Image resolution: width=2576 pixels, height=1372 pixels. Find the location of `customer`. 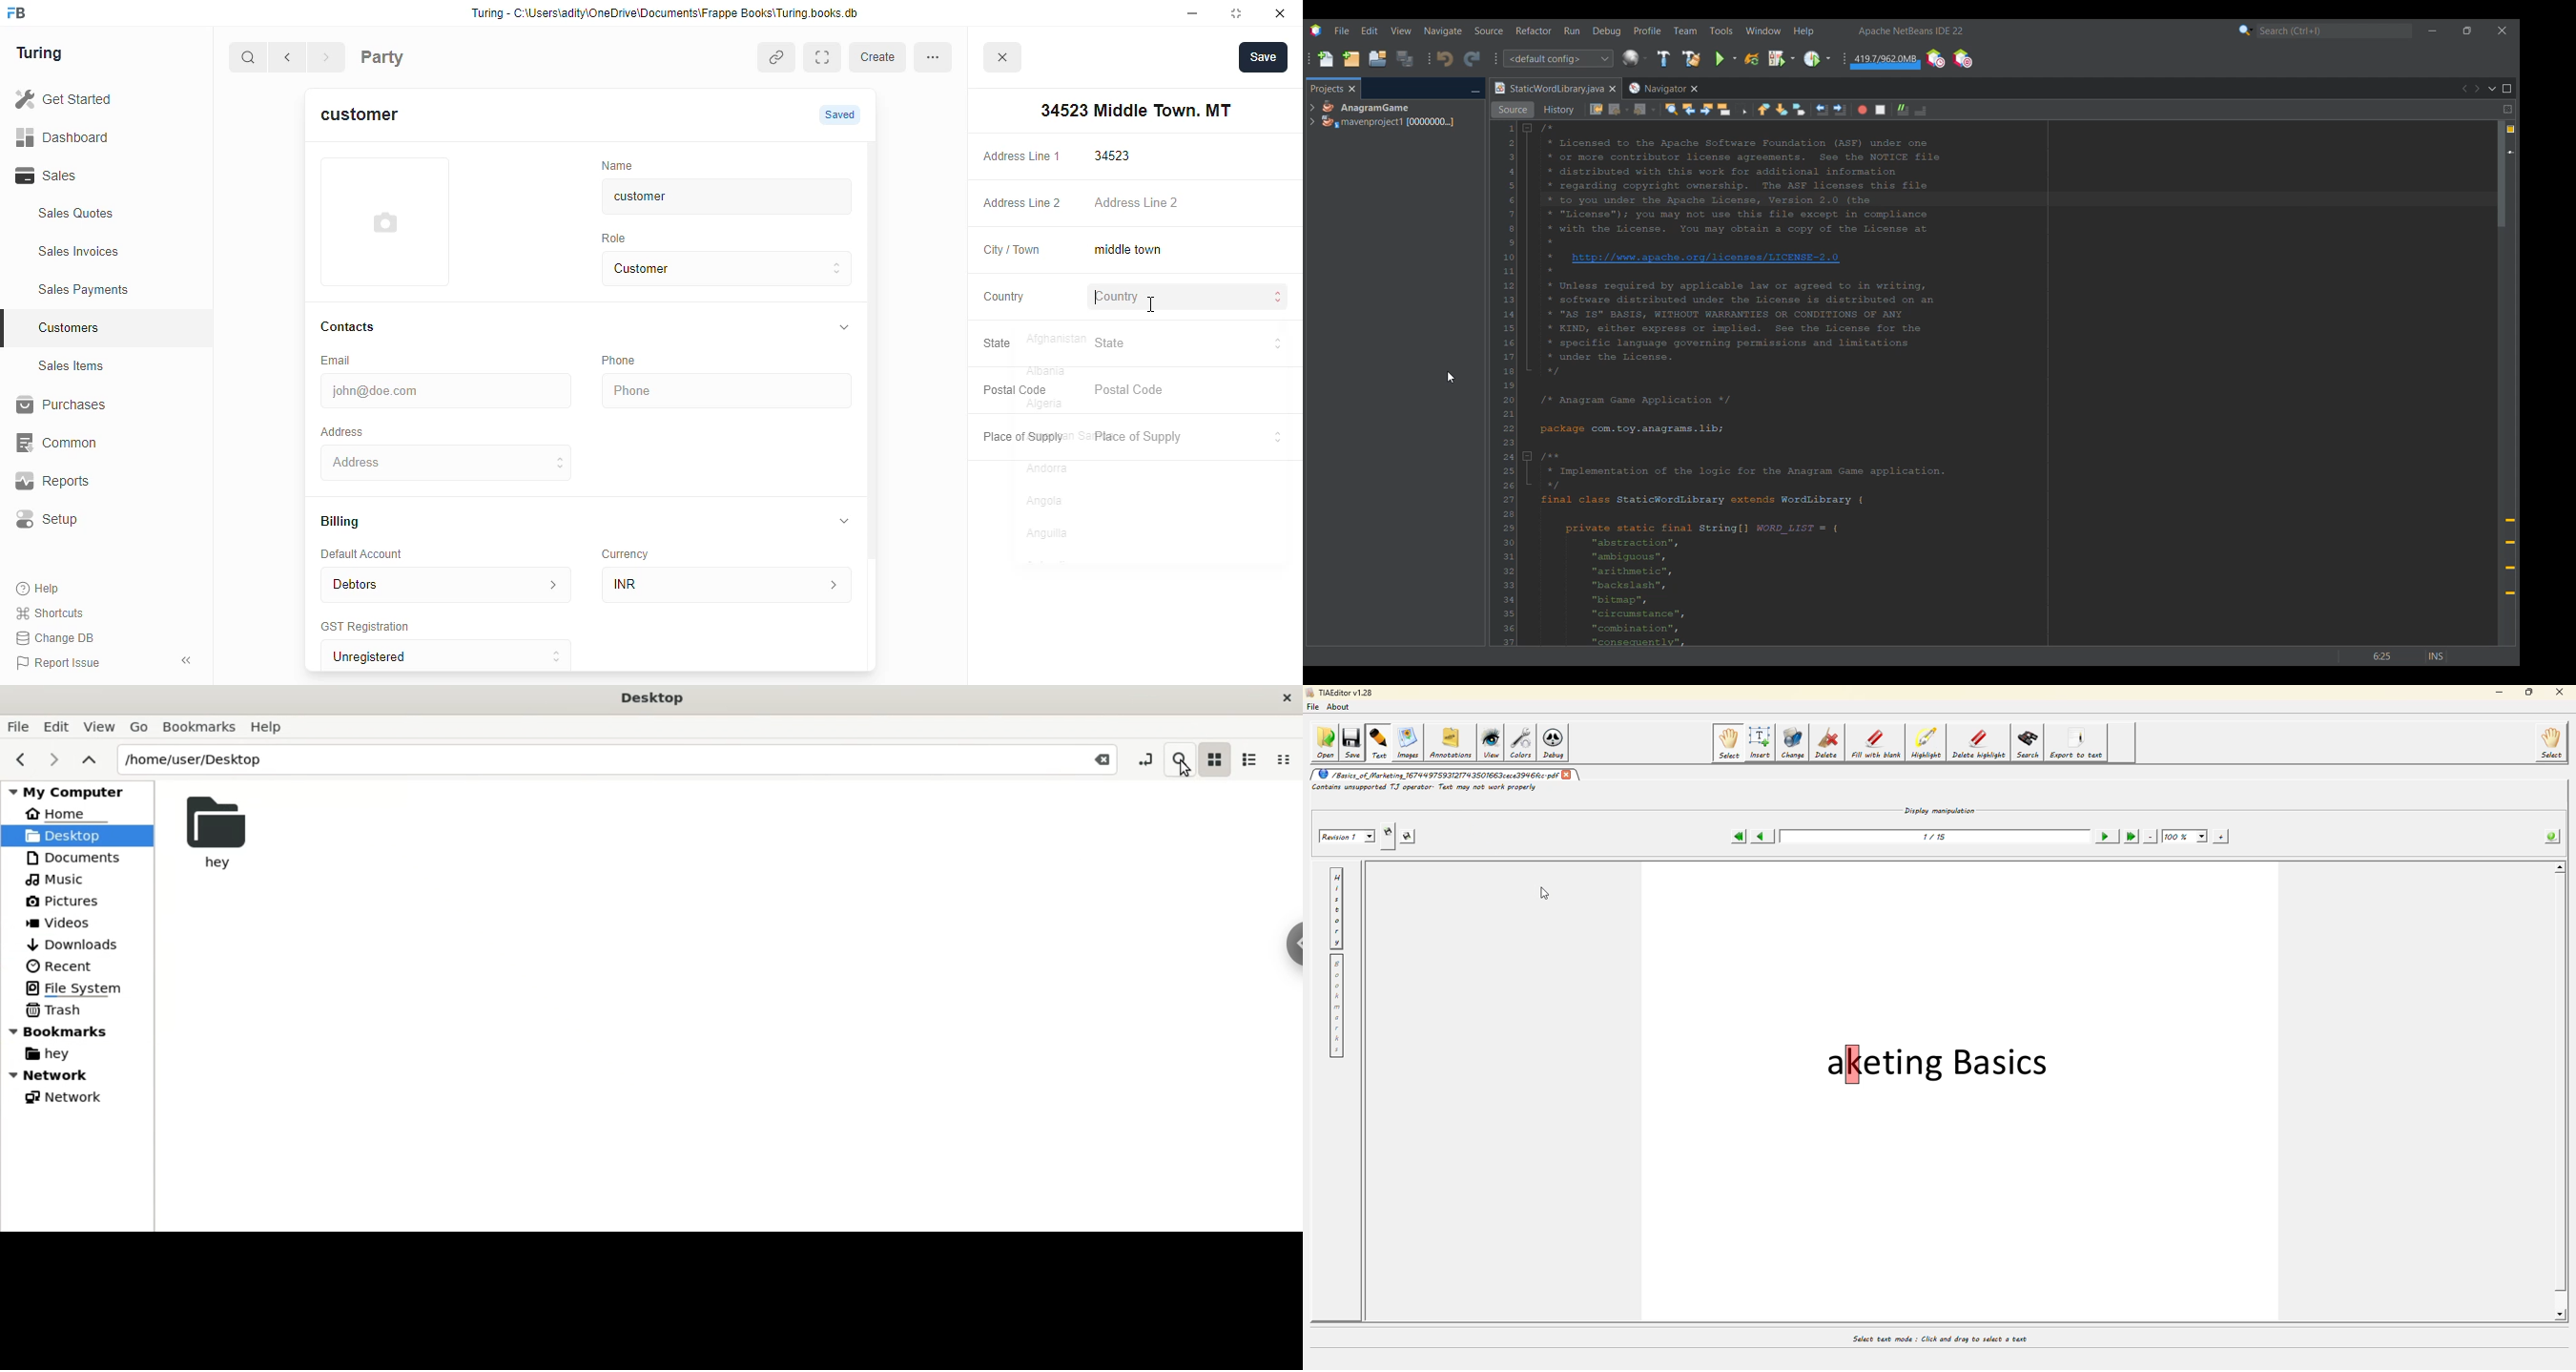

customer is located at coordinates (711, 197).